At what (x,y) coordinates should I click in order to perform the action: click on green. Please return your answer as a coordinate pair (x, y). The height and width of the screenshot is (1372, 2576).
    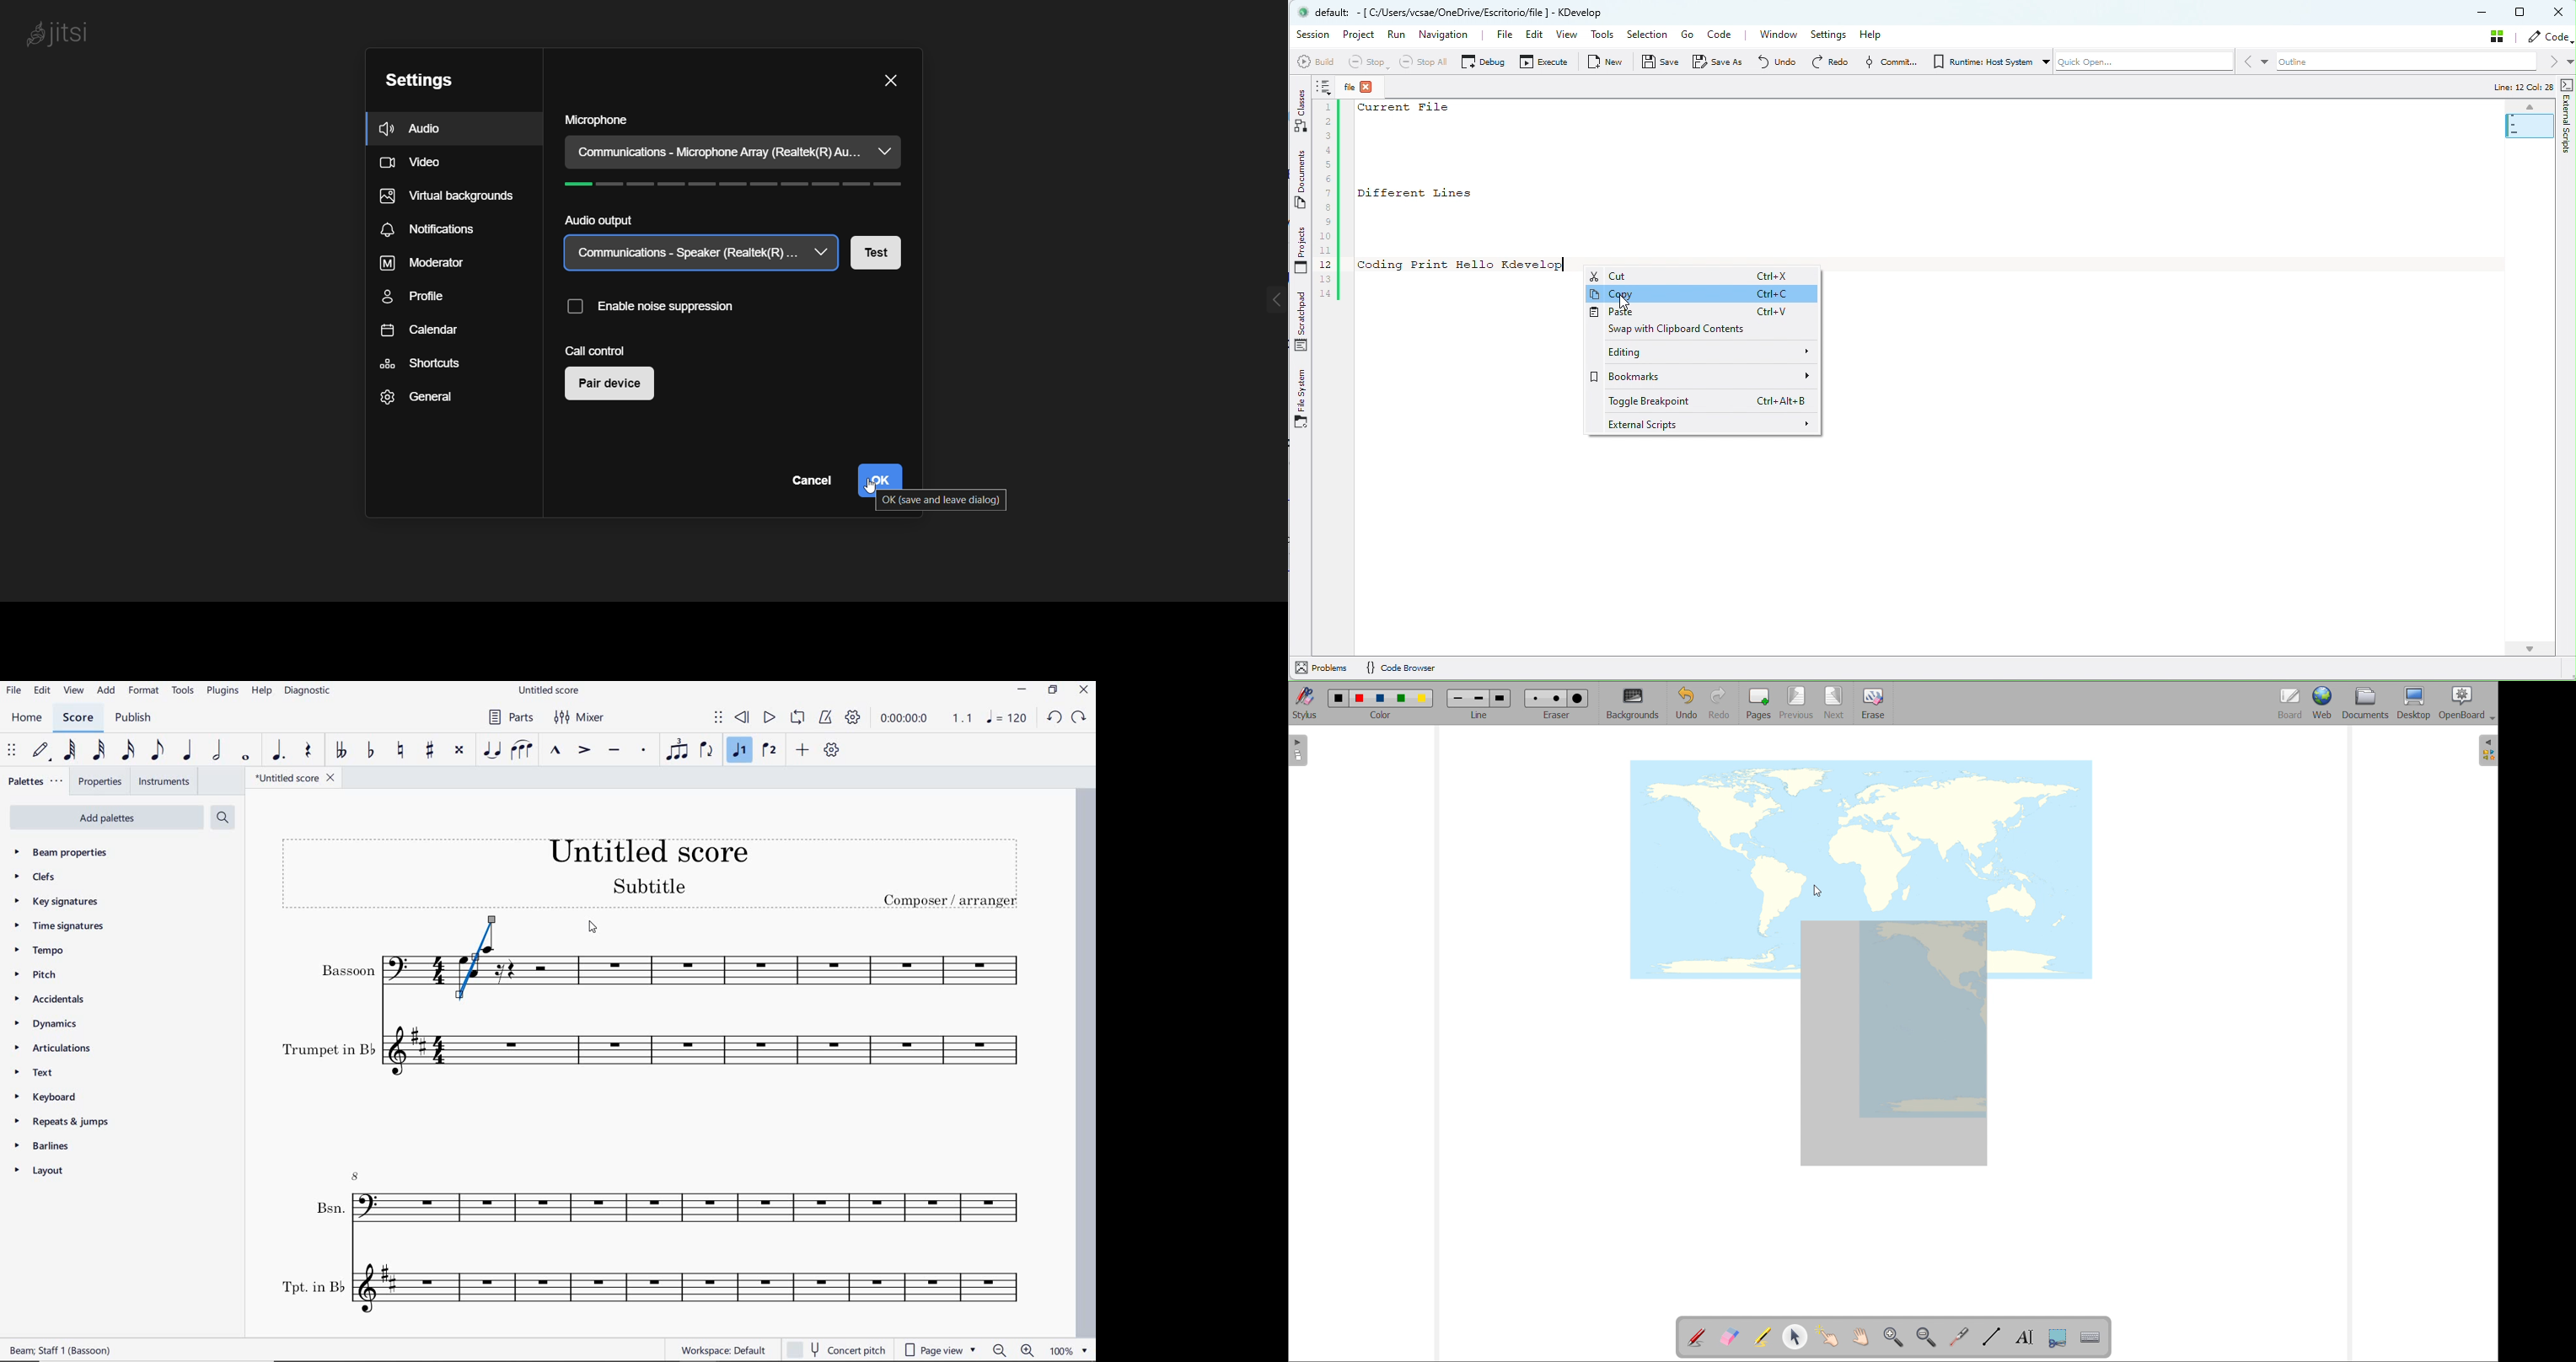
    Looking at the image, I should click on (1401, 698).